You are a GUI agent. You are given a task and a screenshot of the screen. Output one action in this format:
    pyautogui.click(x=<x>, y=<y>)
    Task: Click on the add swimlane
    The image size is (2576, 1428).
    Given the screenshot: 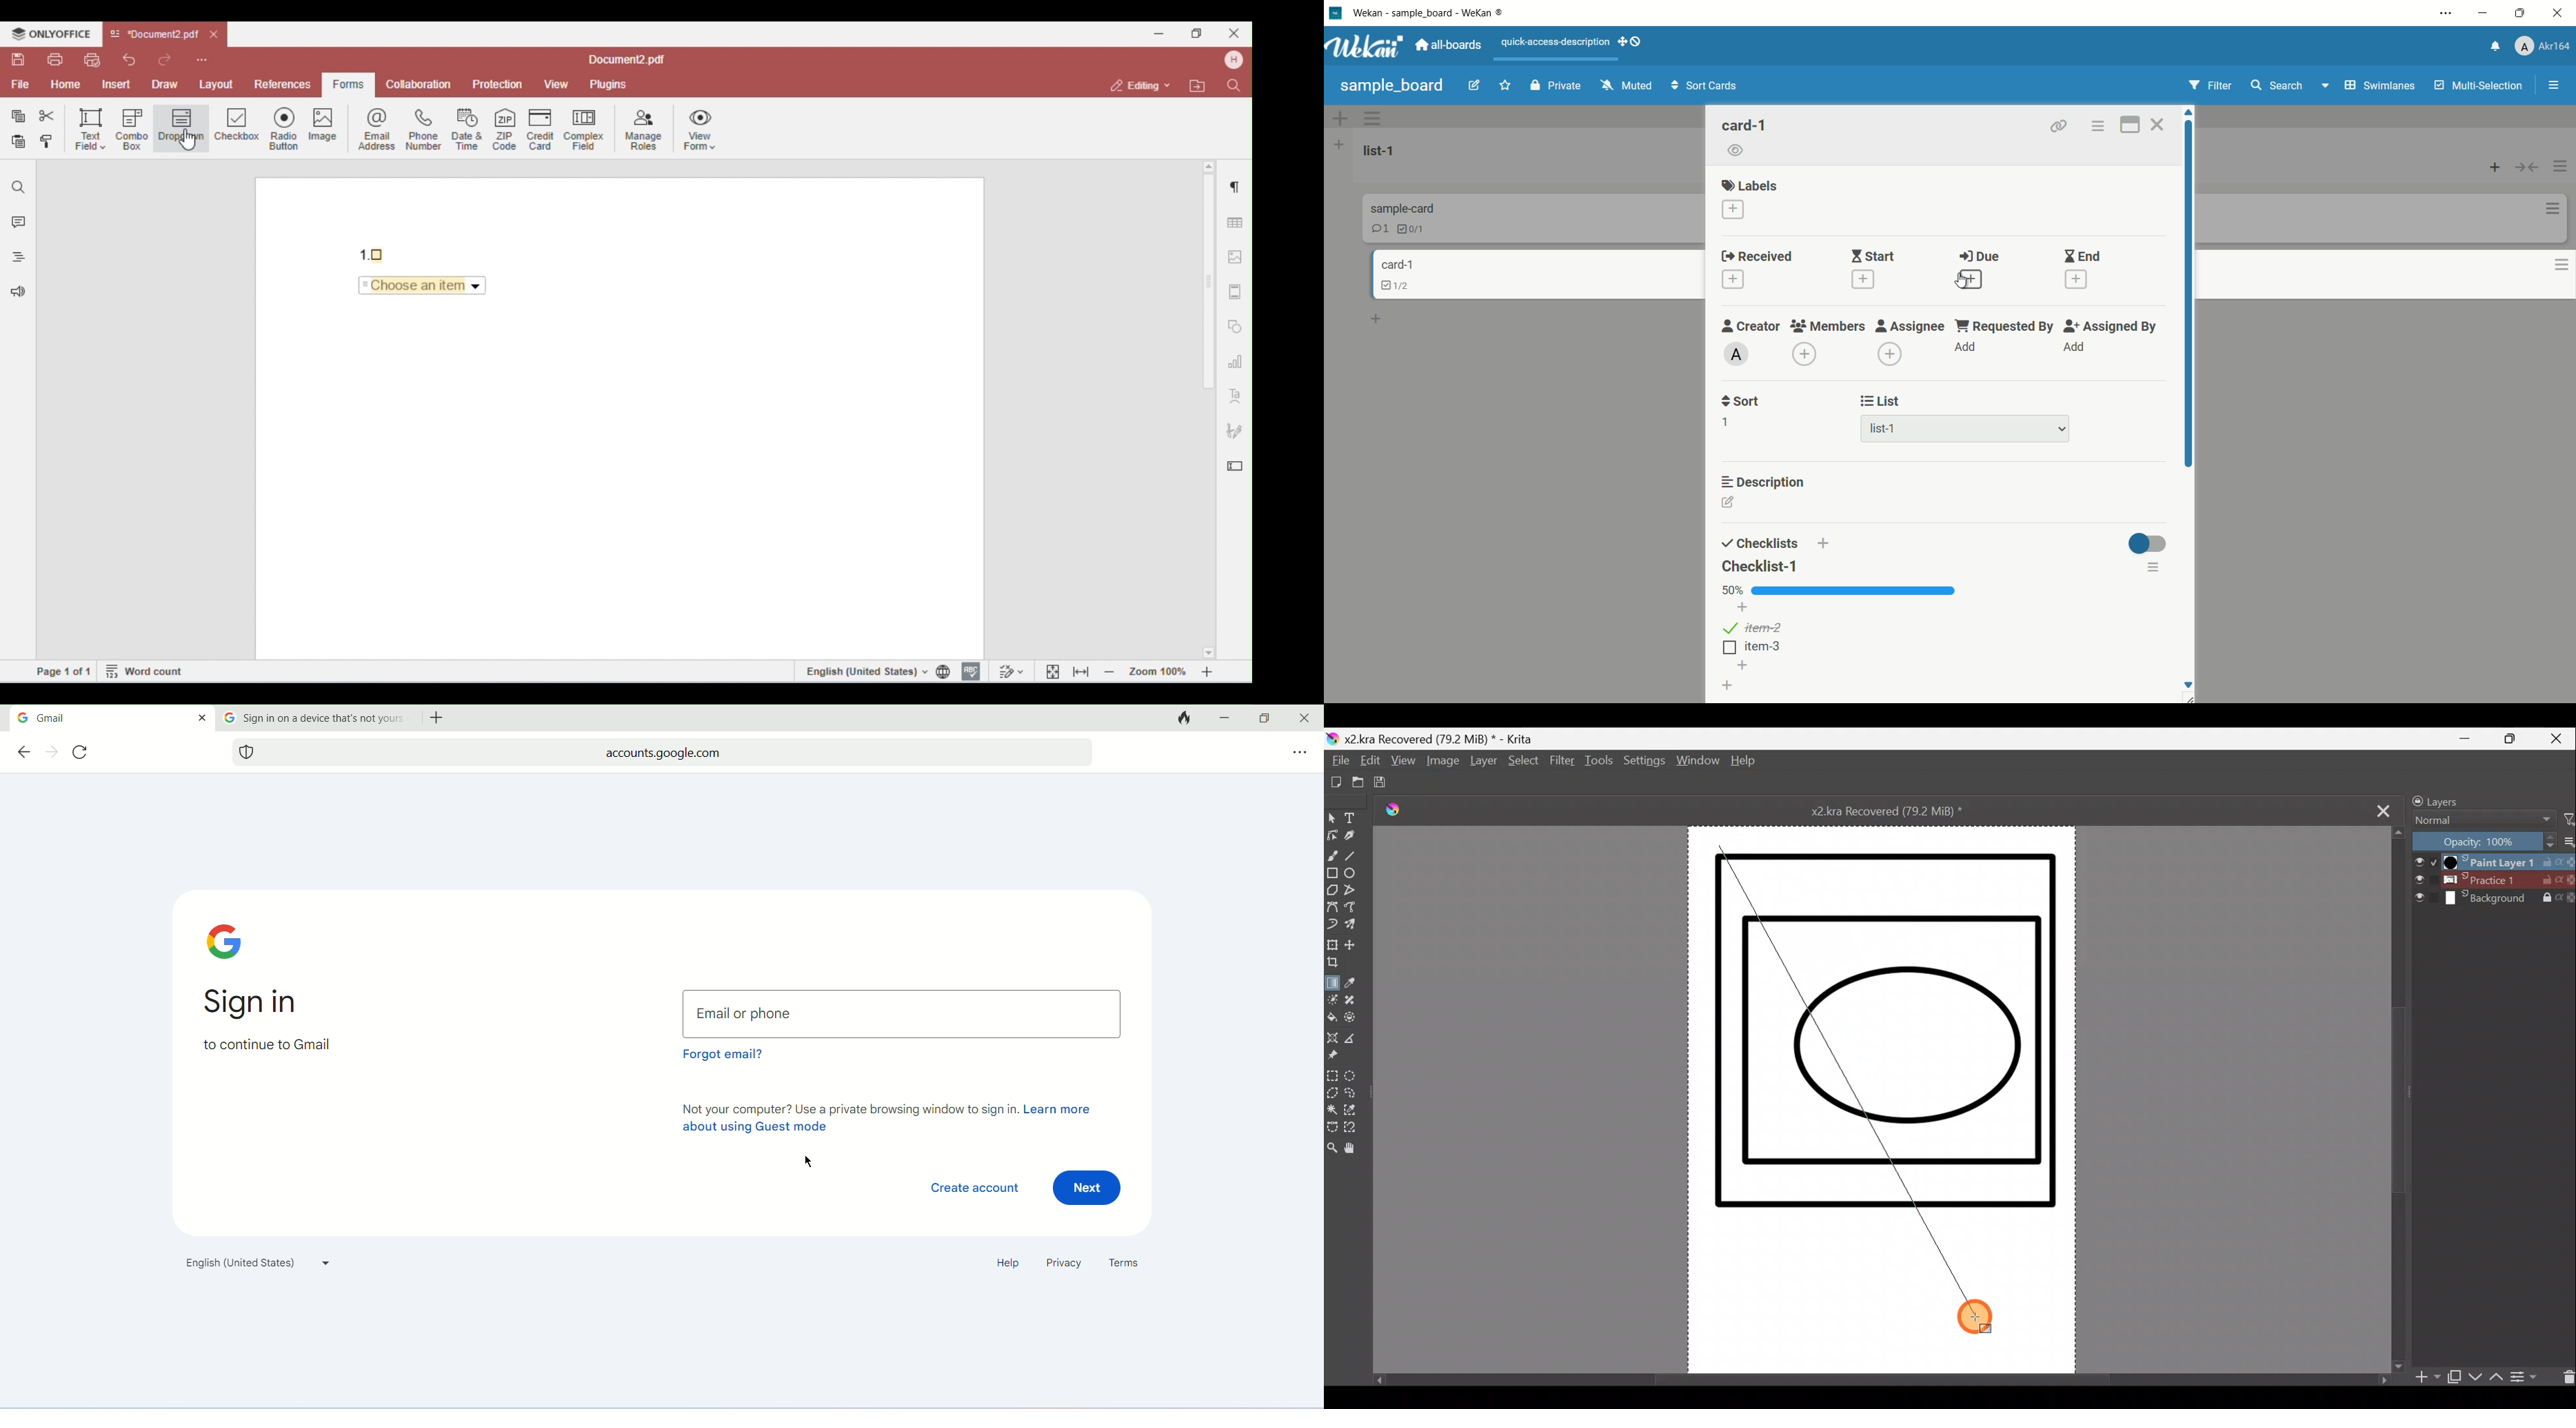 What is the action you would take?
    pyautogui.click(x=1340, y=120)
    